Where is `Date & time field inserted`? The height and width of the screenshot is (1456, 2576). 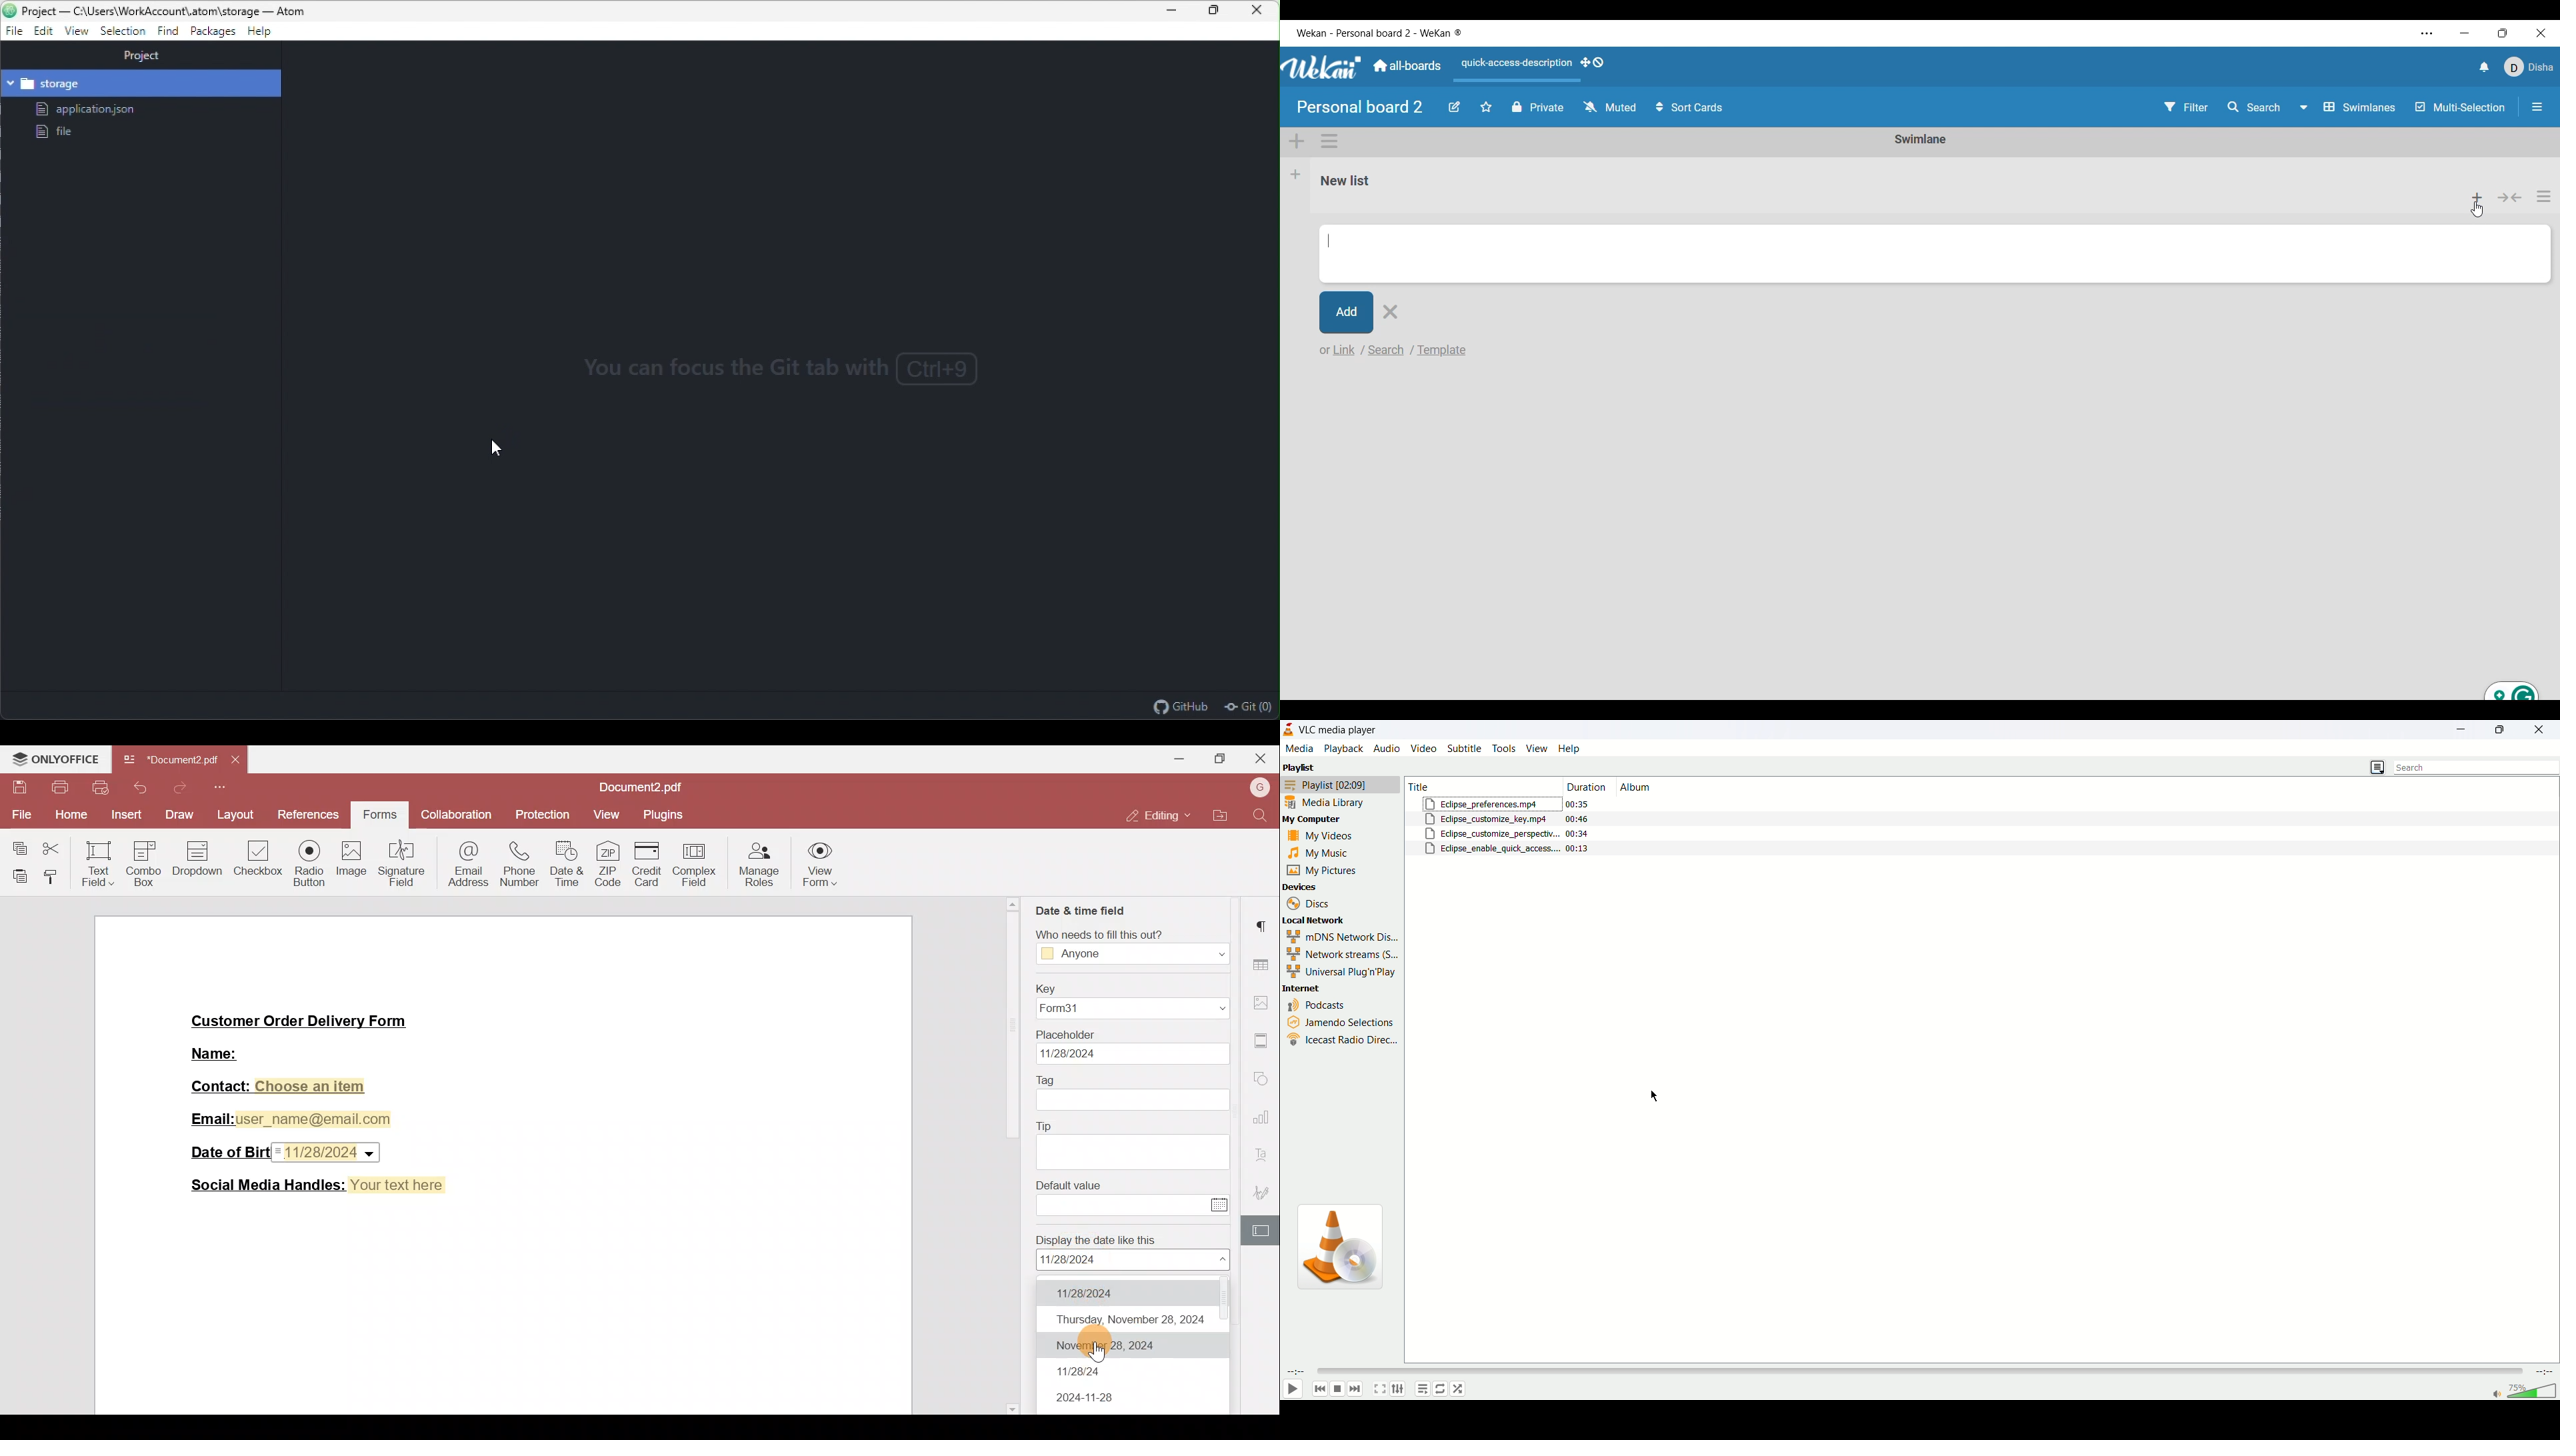 Date & time field inserted is located at coordinates (329, 1153).